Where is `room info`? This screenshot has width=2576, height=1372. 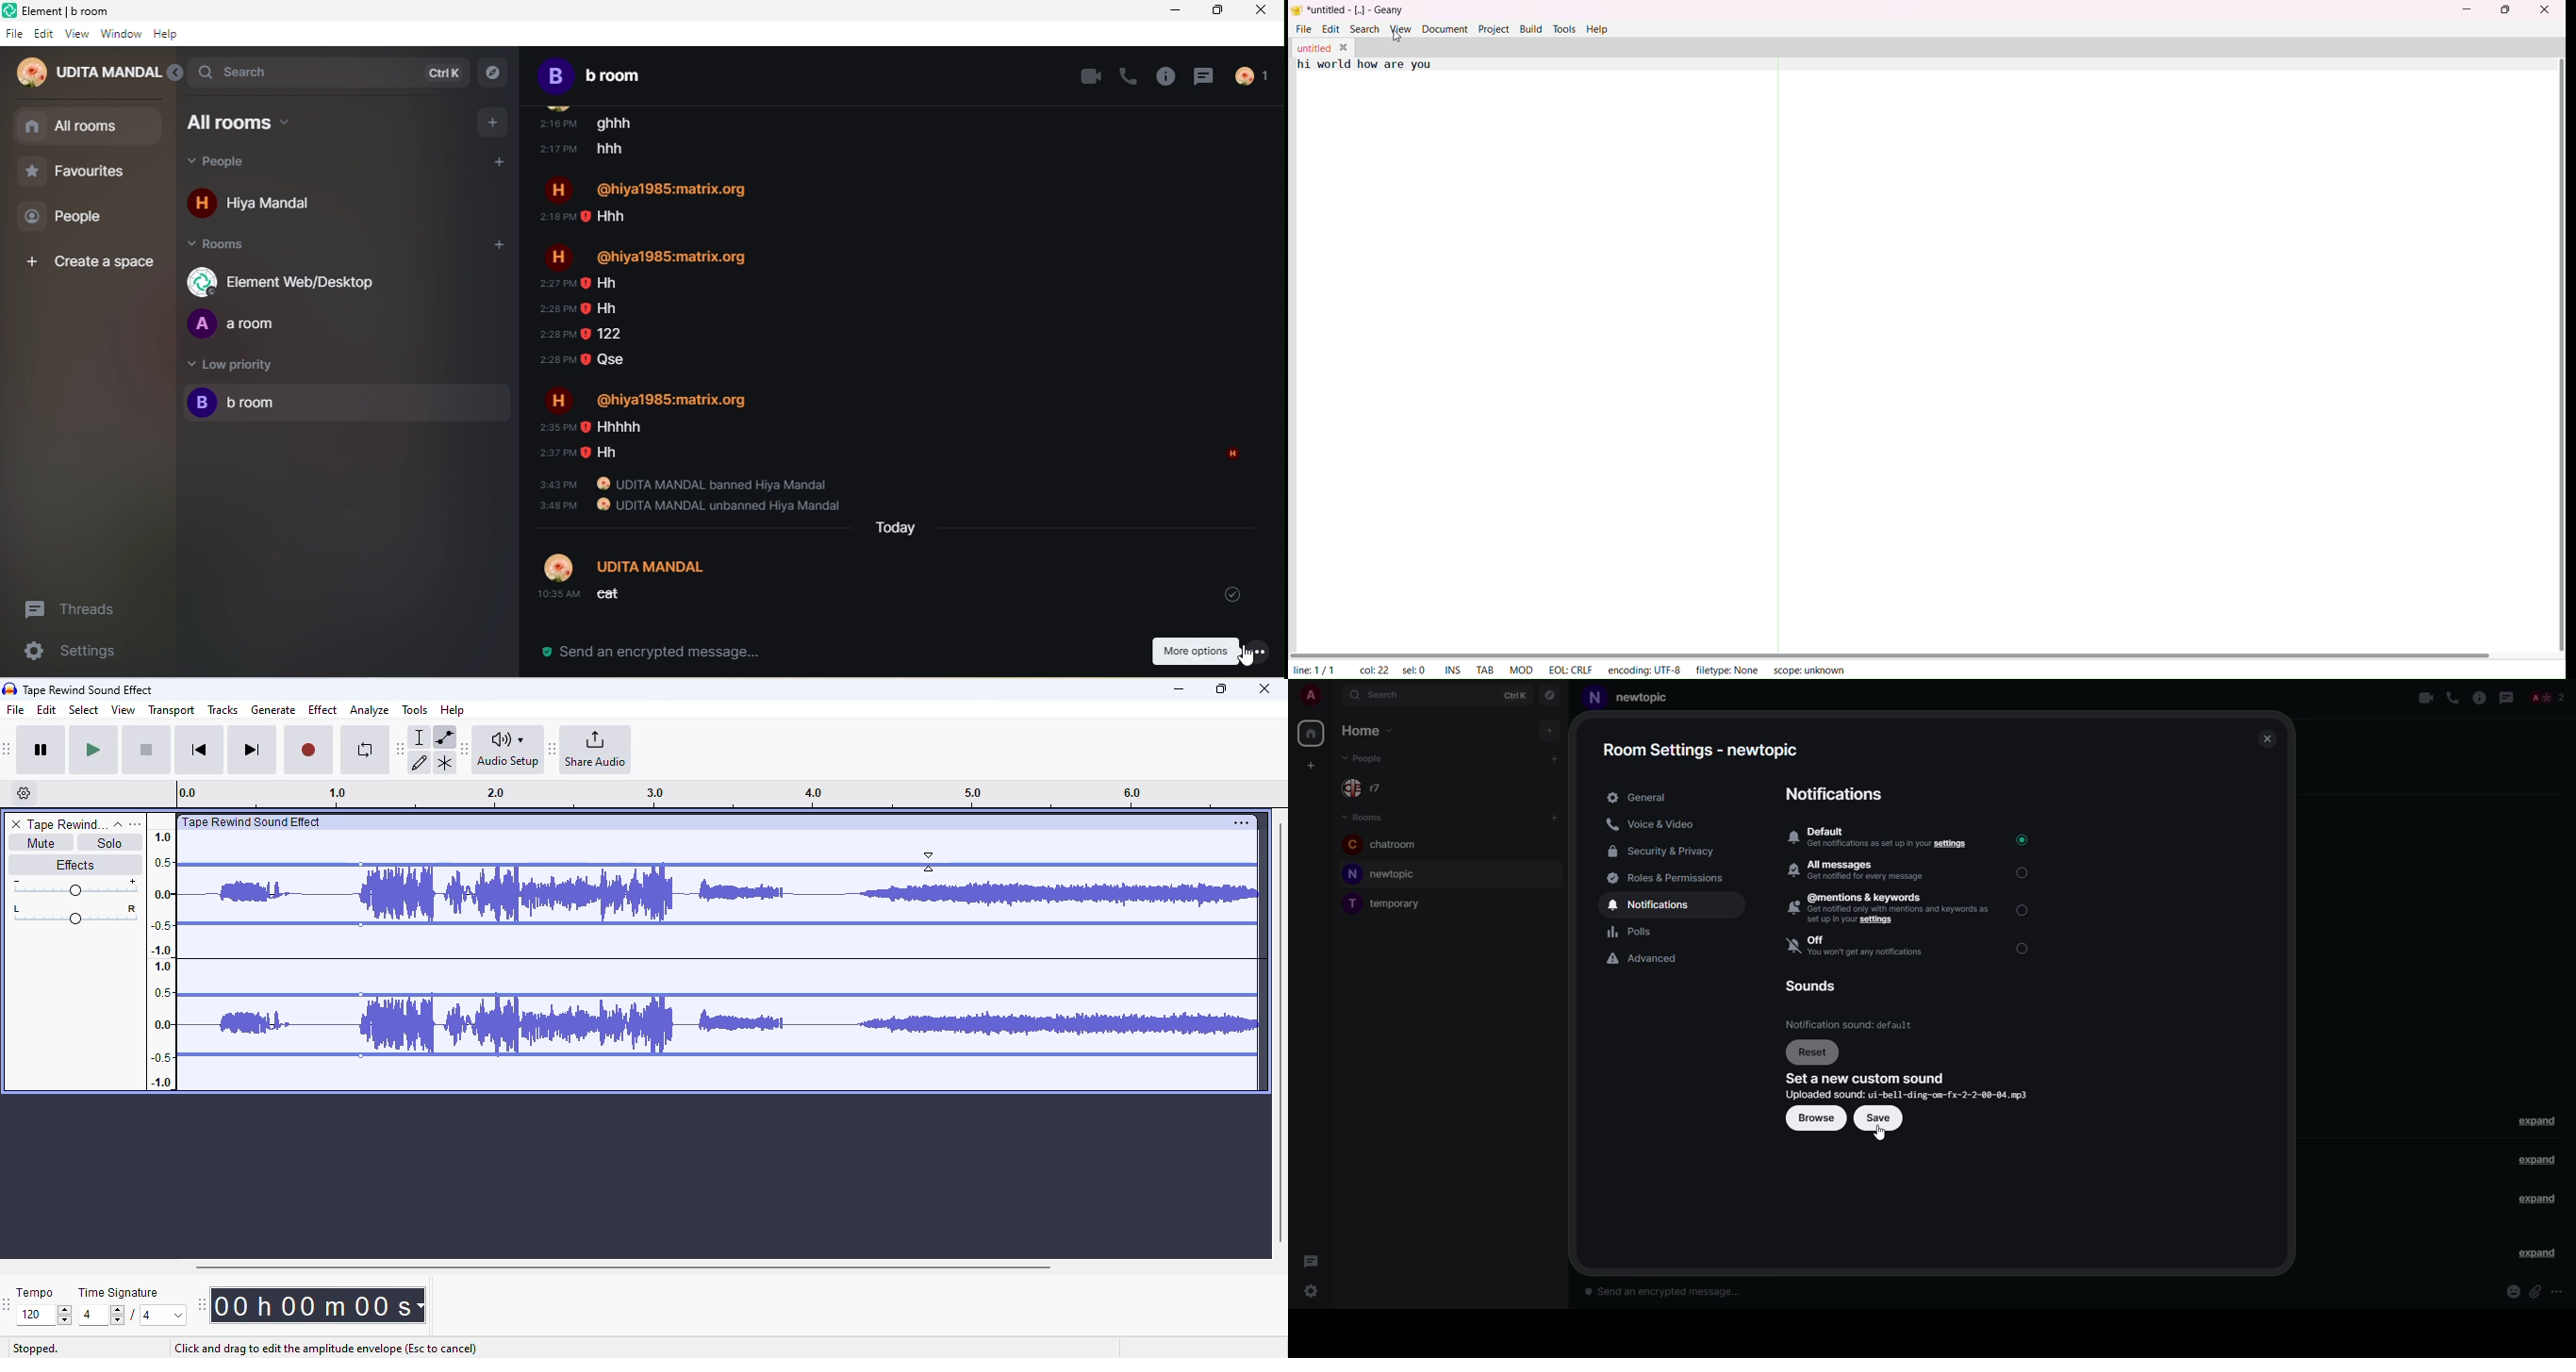
room info is located at coordinates (1167, 76).